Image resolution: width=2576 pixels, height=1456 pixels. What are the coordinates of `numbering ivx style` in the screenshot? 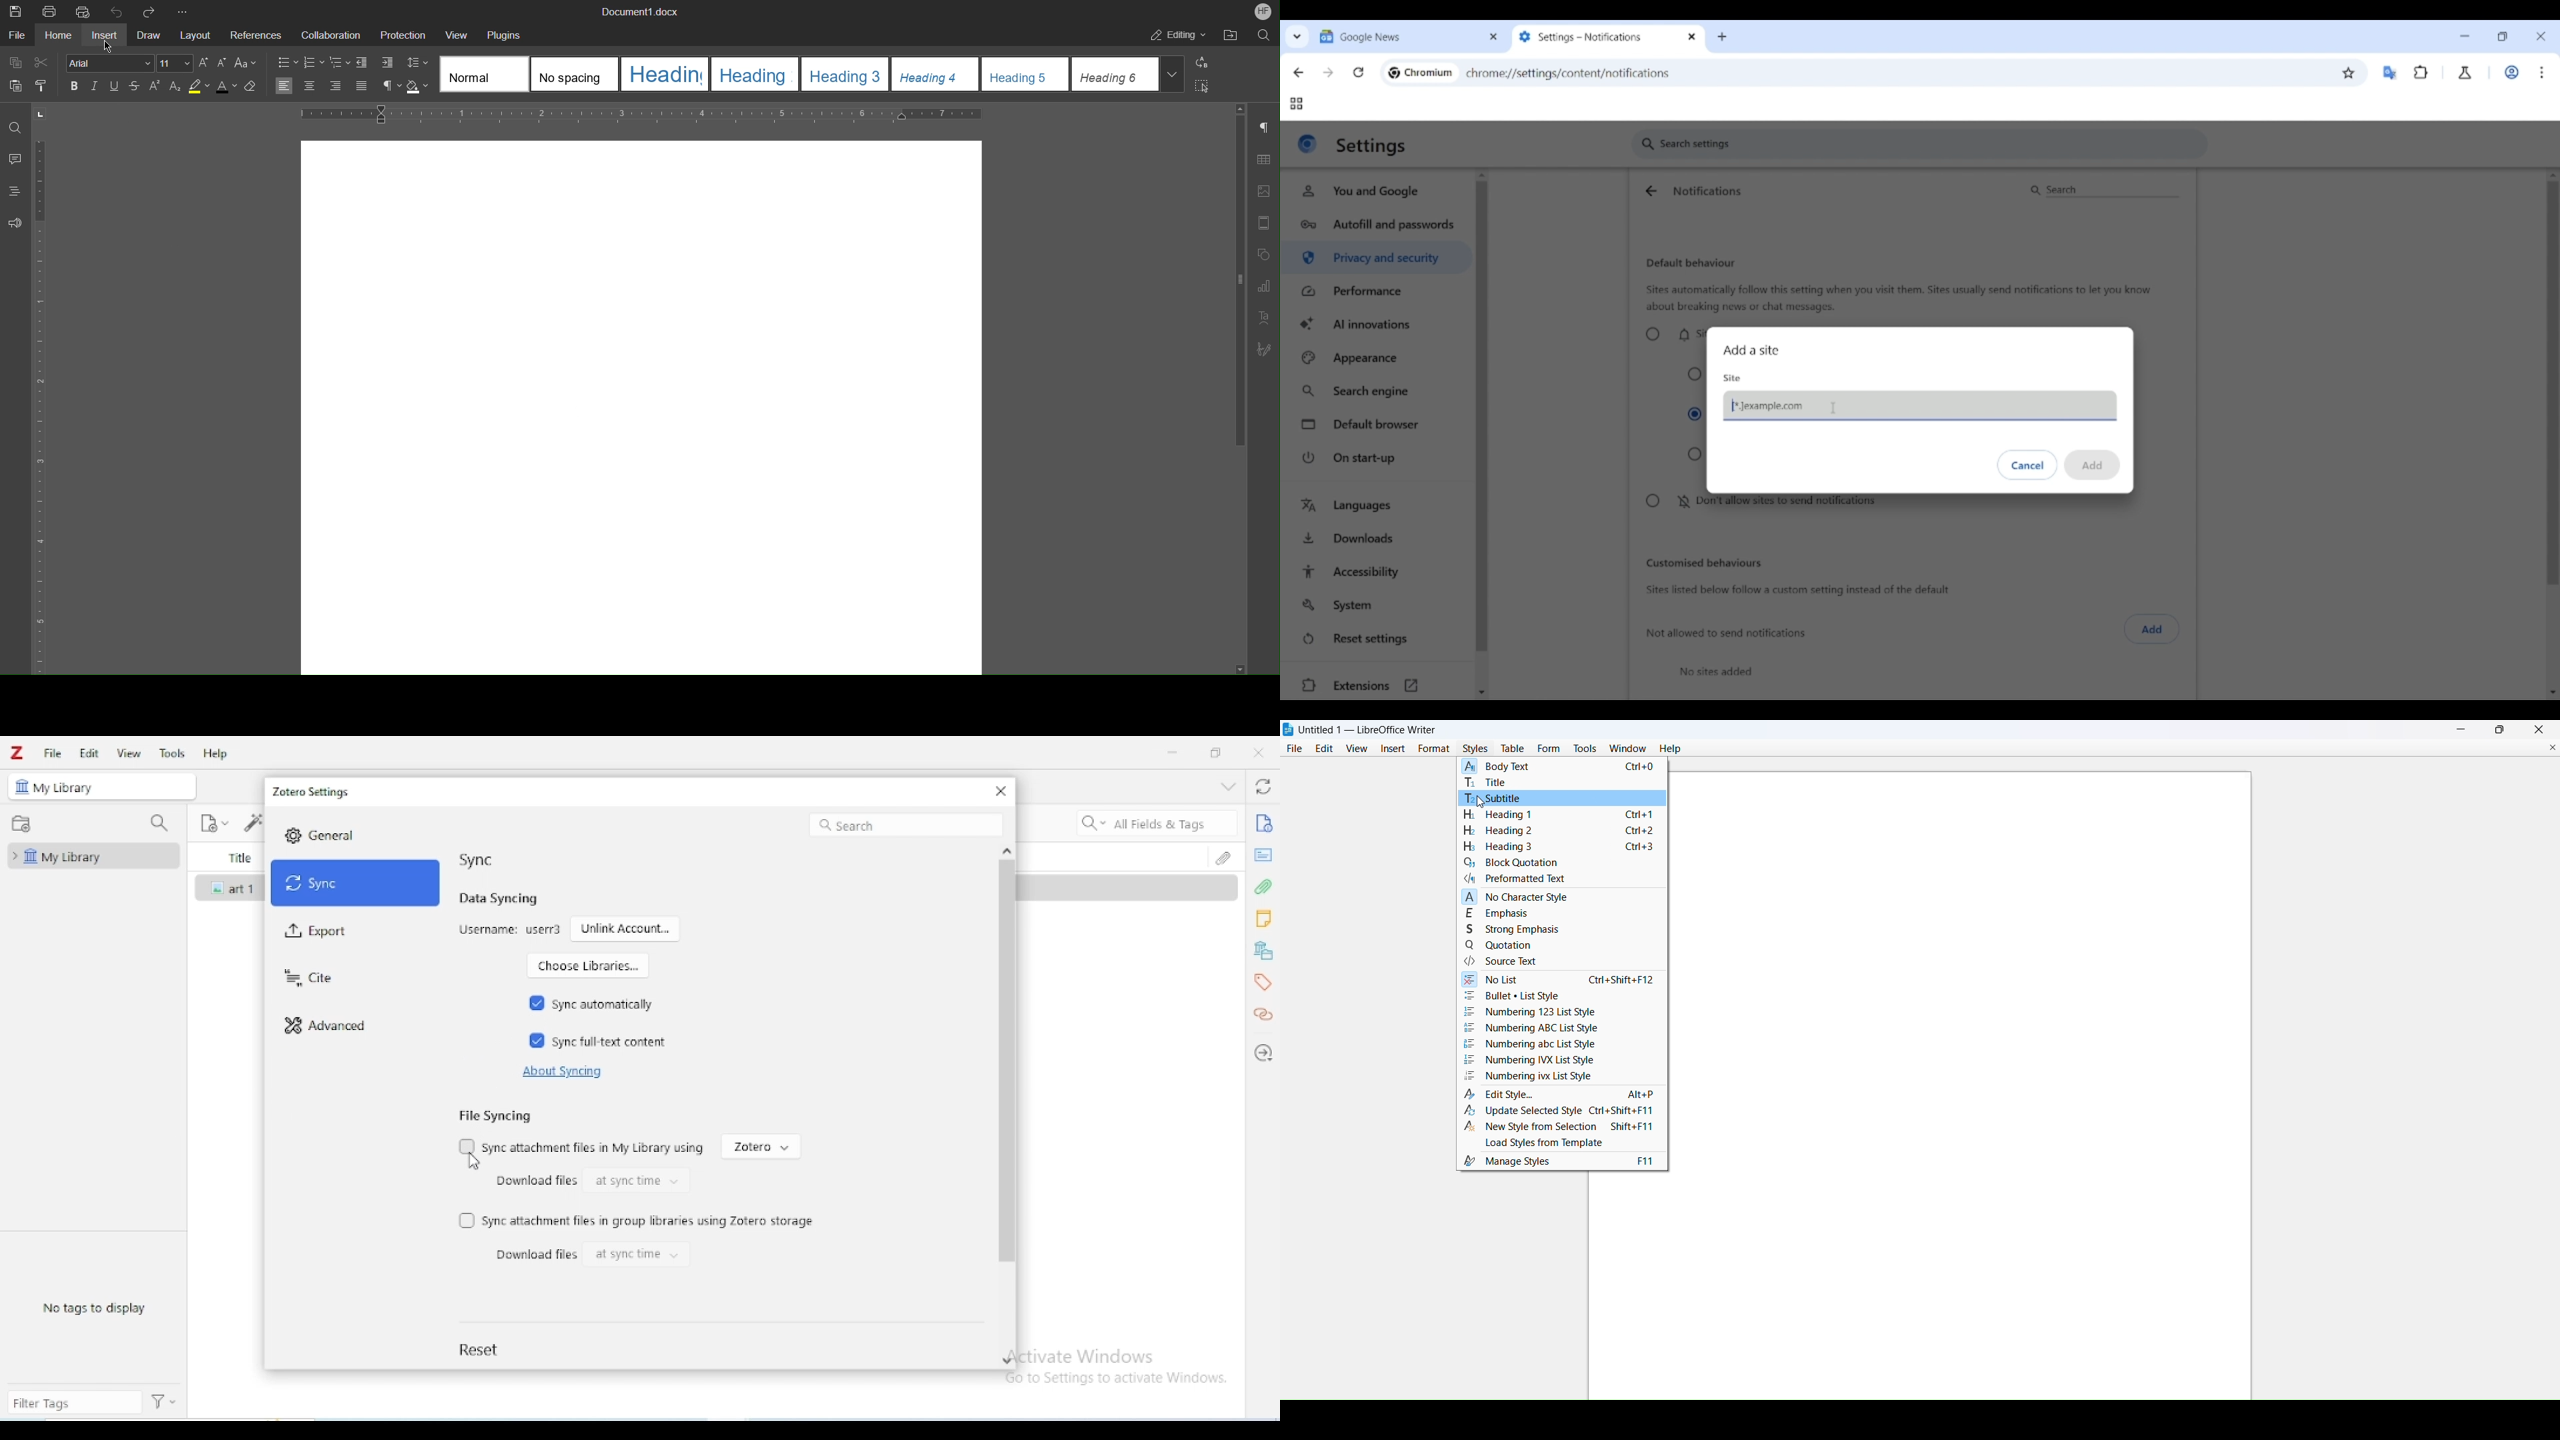 It's located at (1528, 1076).